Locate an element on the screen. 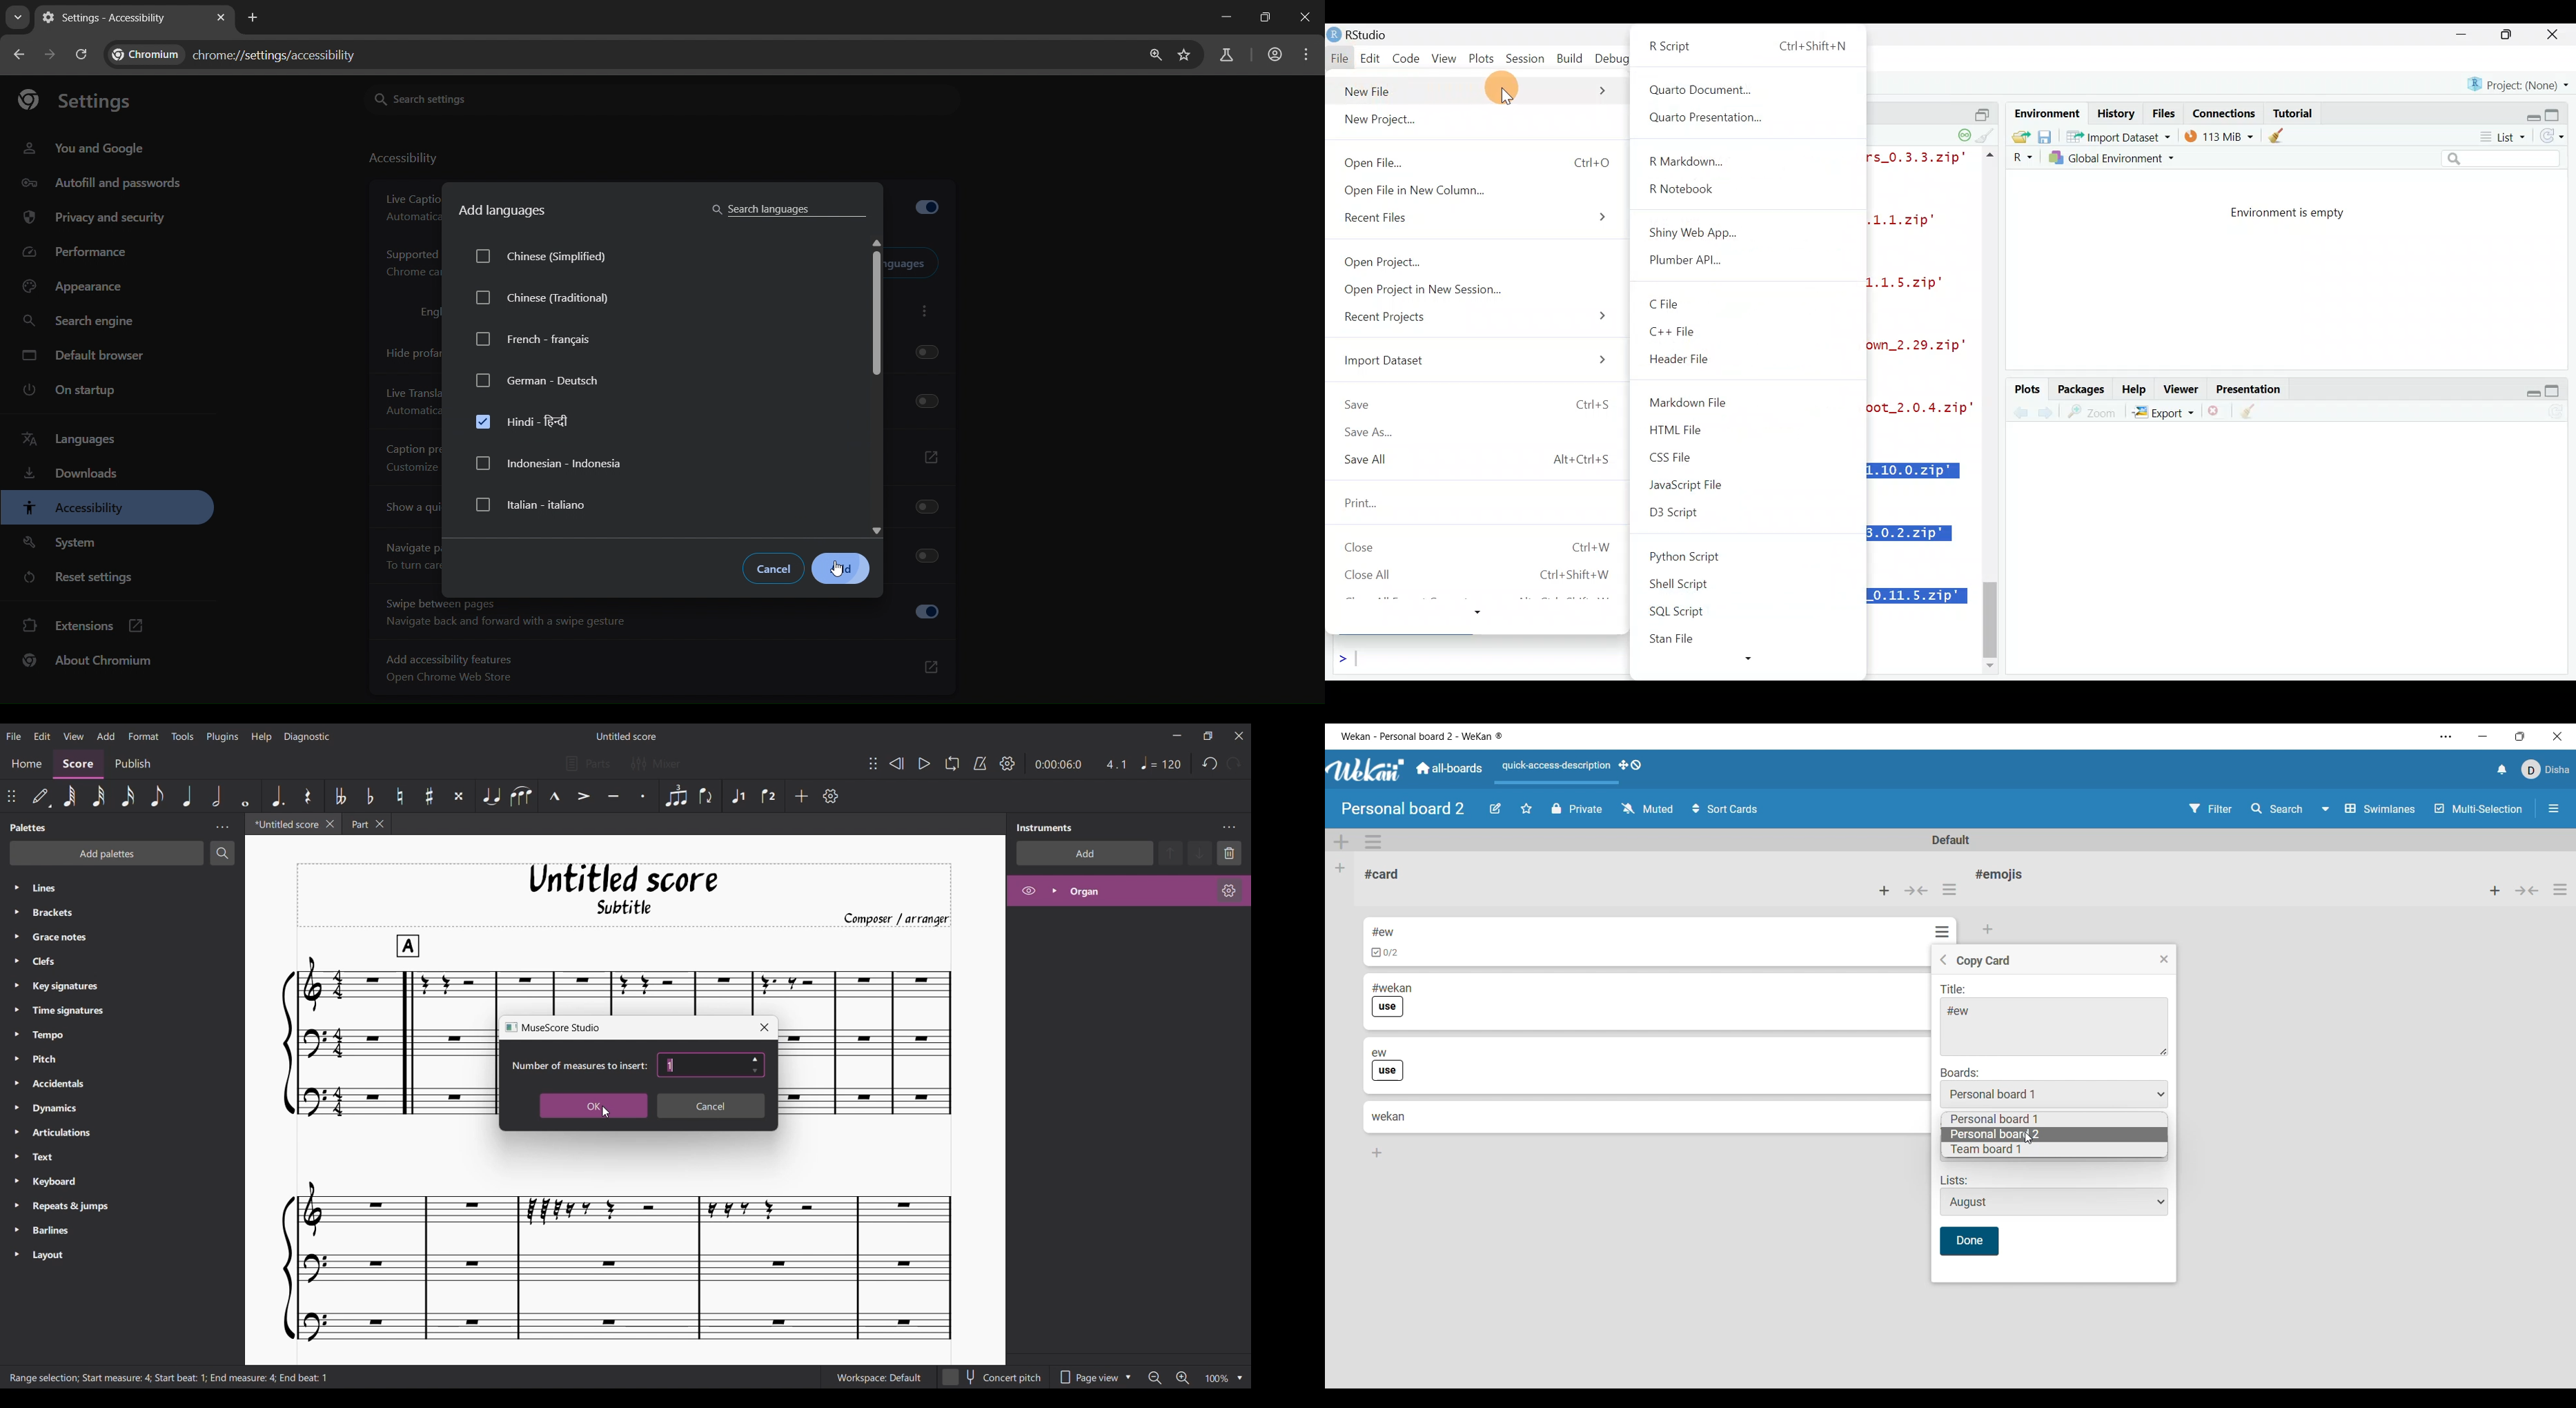 This screenshot has height=1428, width=2576. Close All Ctrl+Shift+W is located at coordinates (1477, 576).